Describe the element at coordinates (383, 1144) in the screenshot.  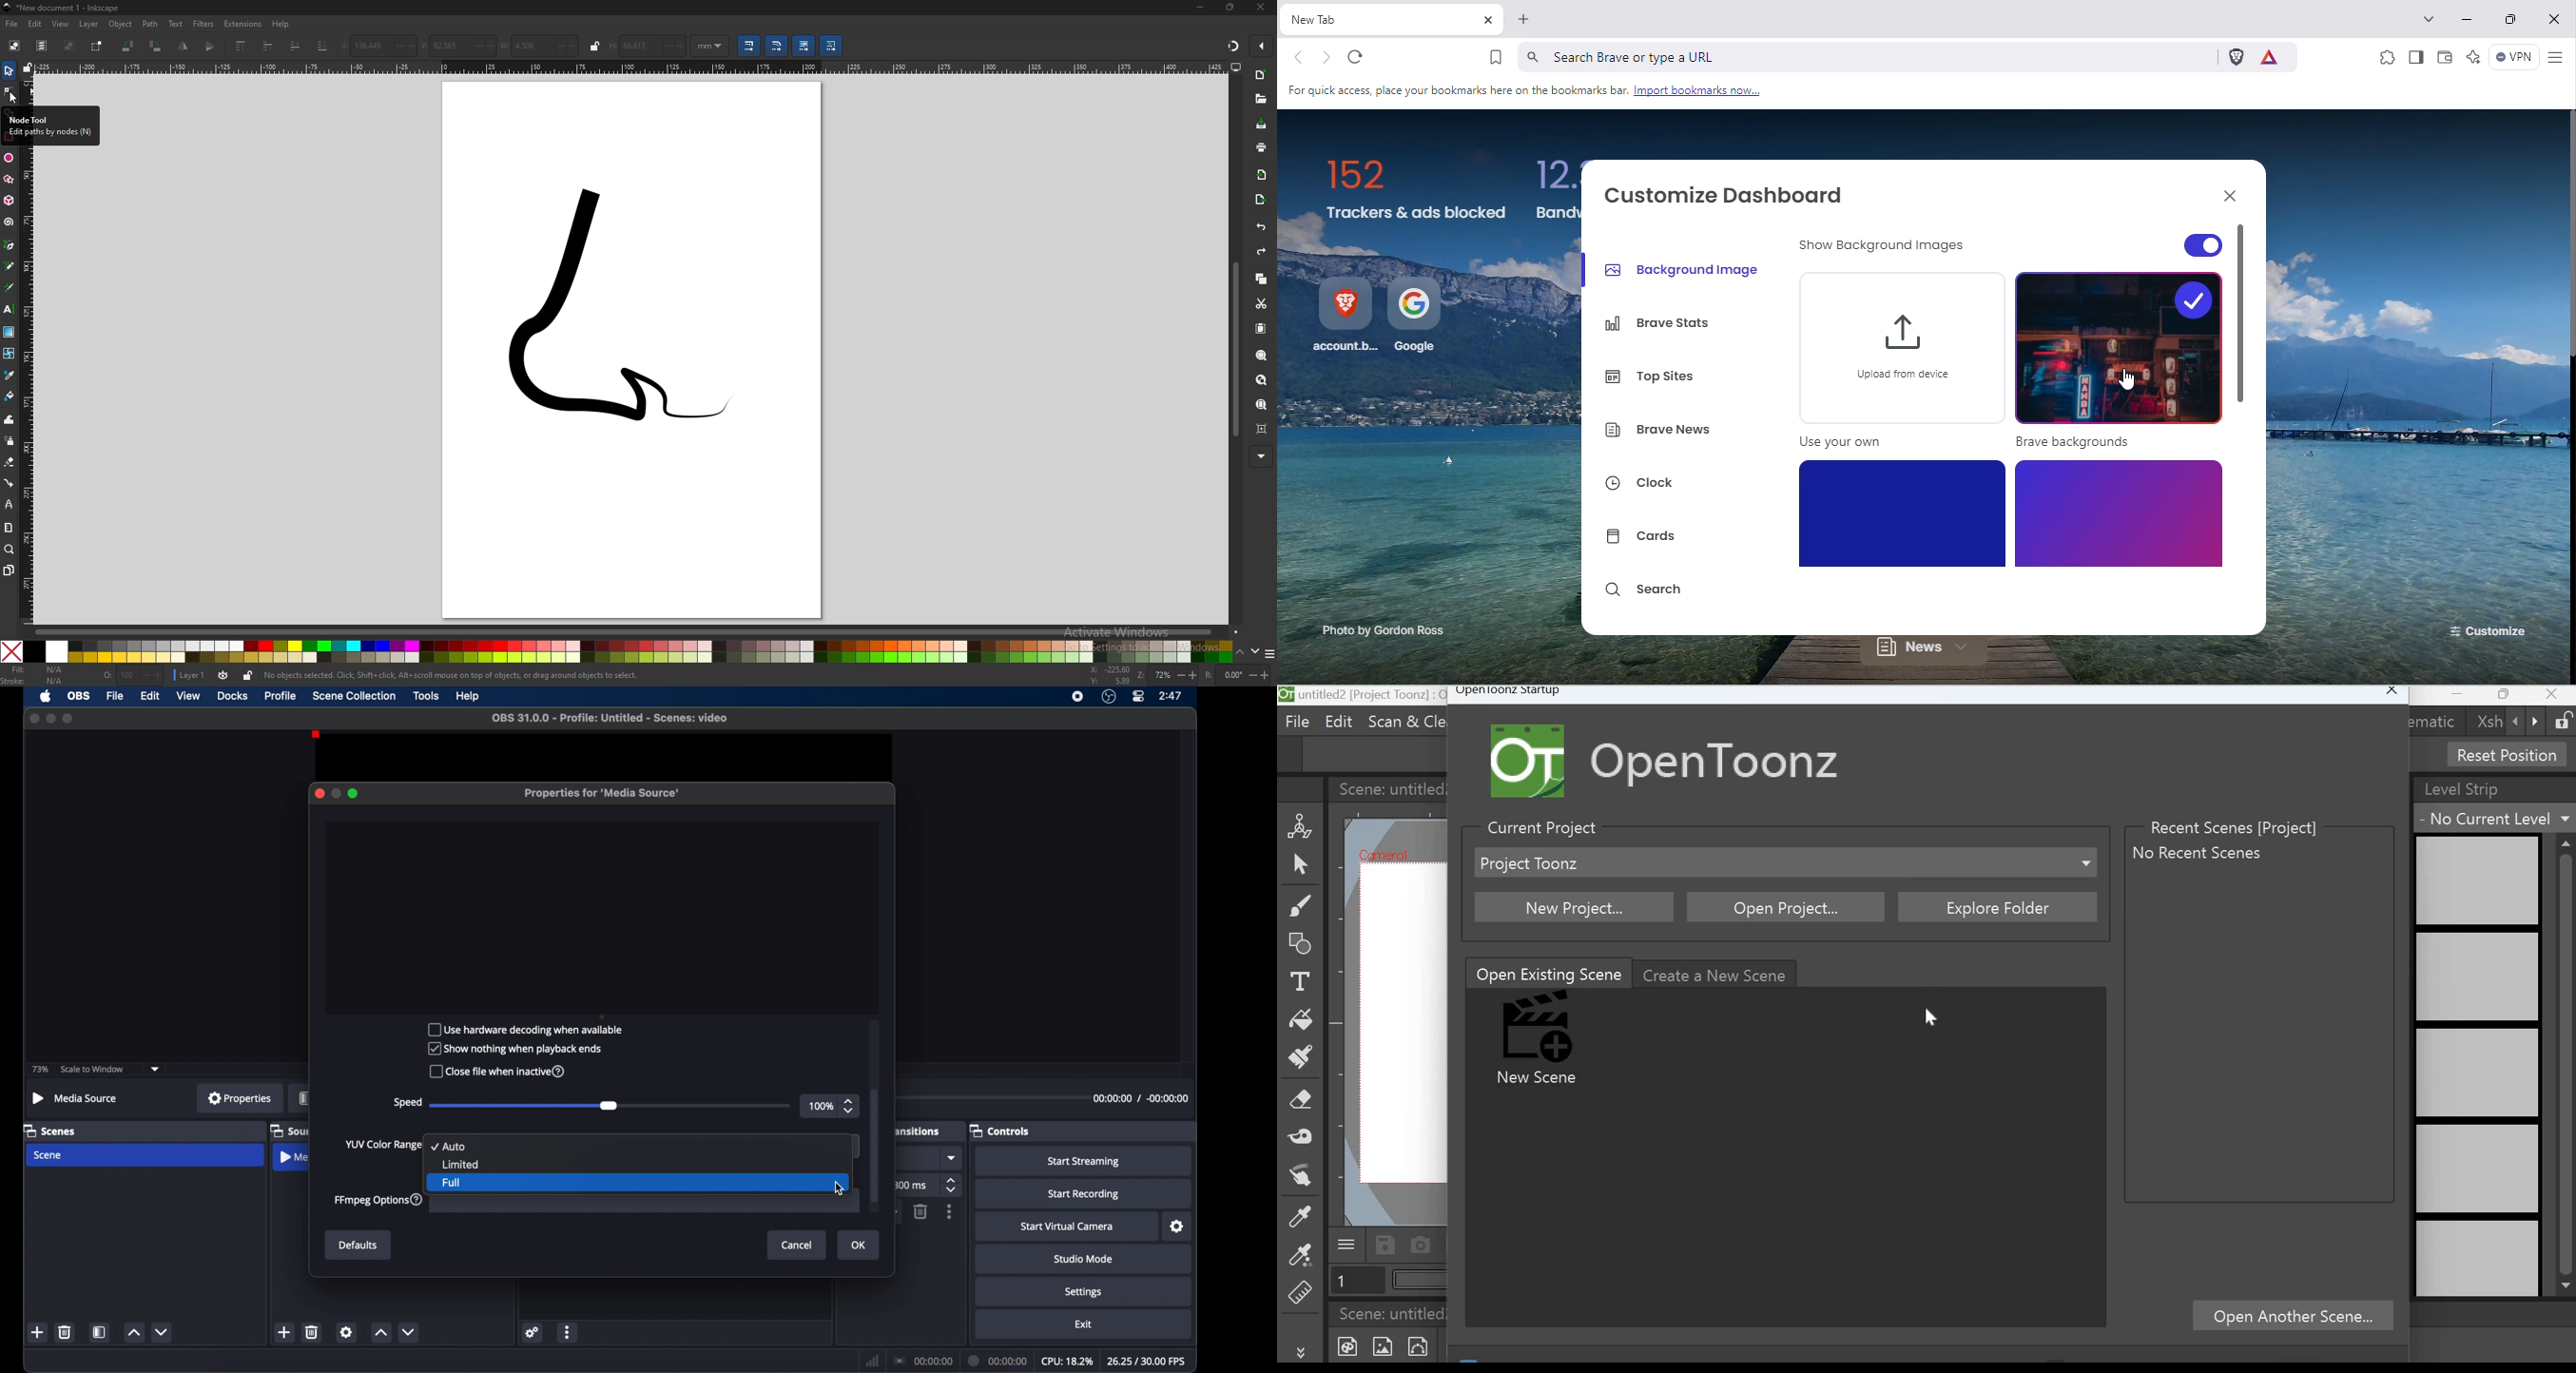
I see `yup color change` at that location.